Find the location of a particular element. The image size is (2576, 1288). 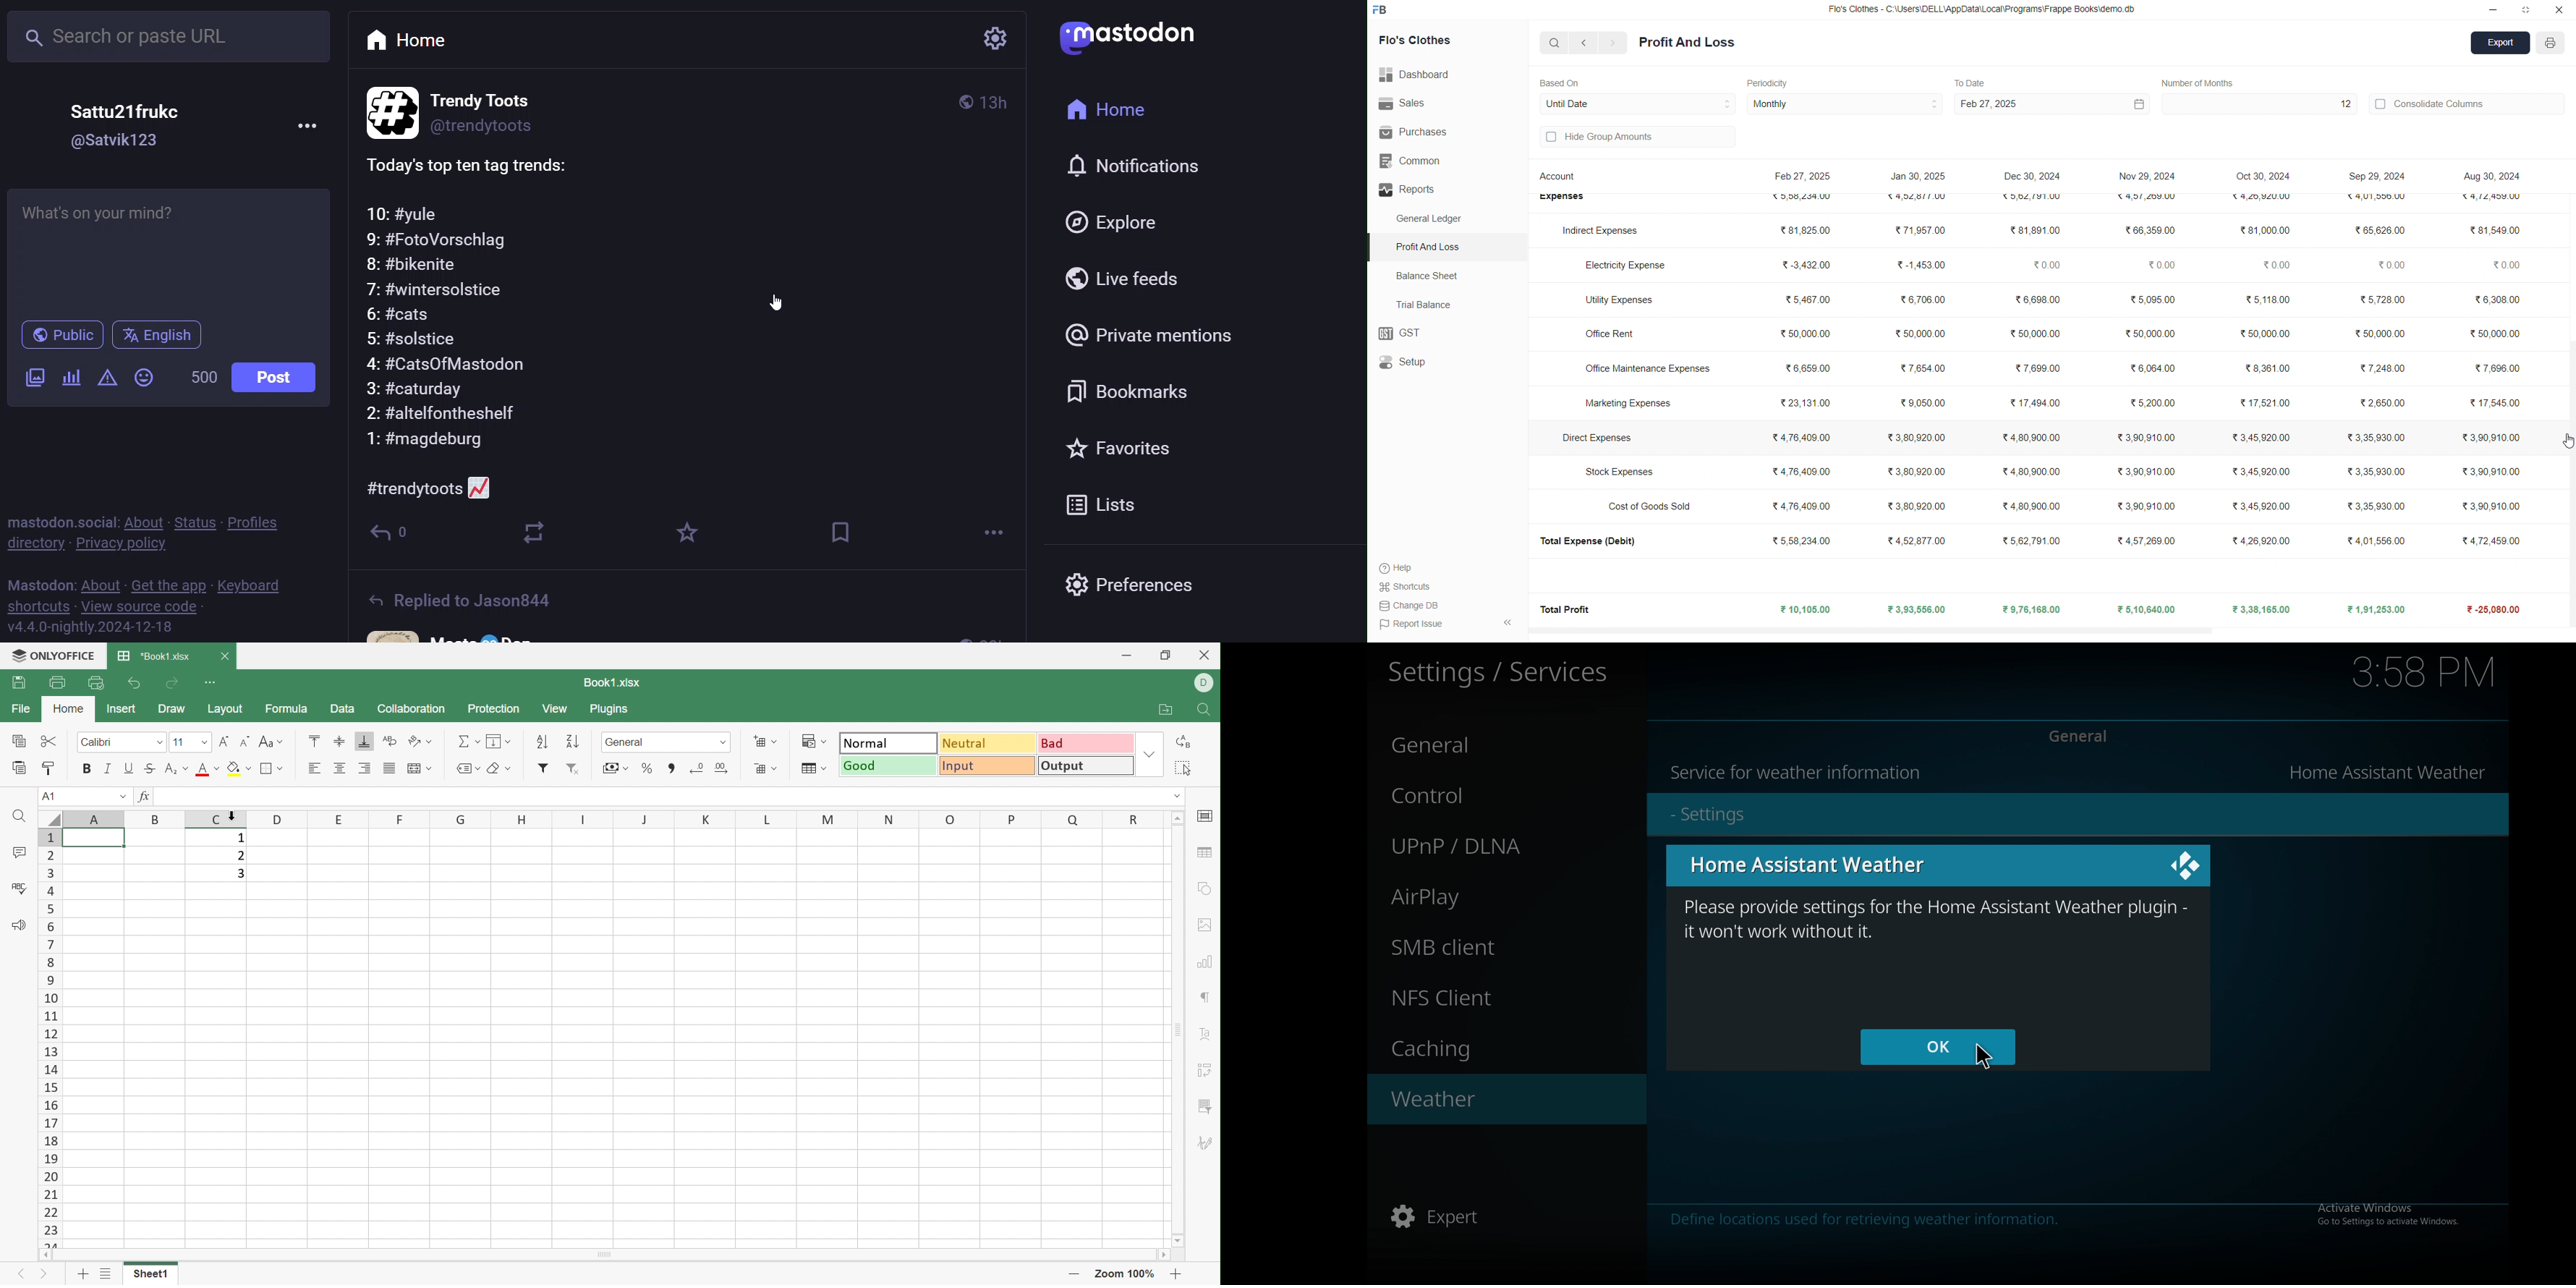

Profit And Loss is located at coordinates (1687, 43).